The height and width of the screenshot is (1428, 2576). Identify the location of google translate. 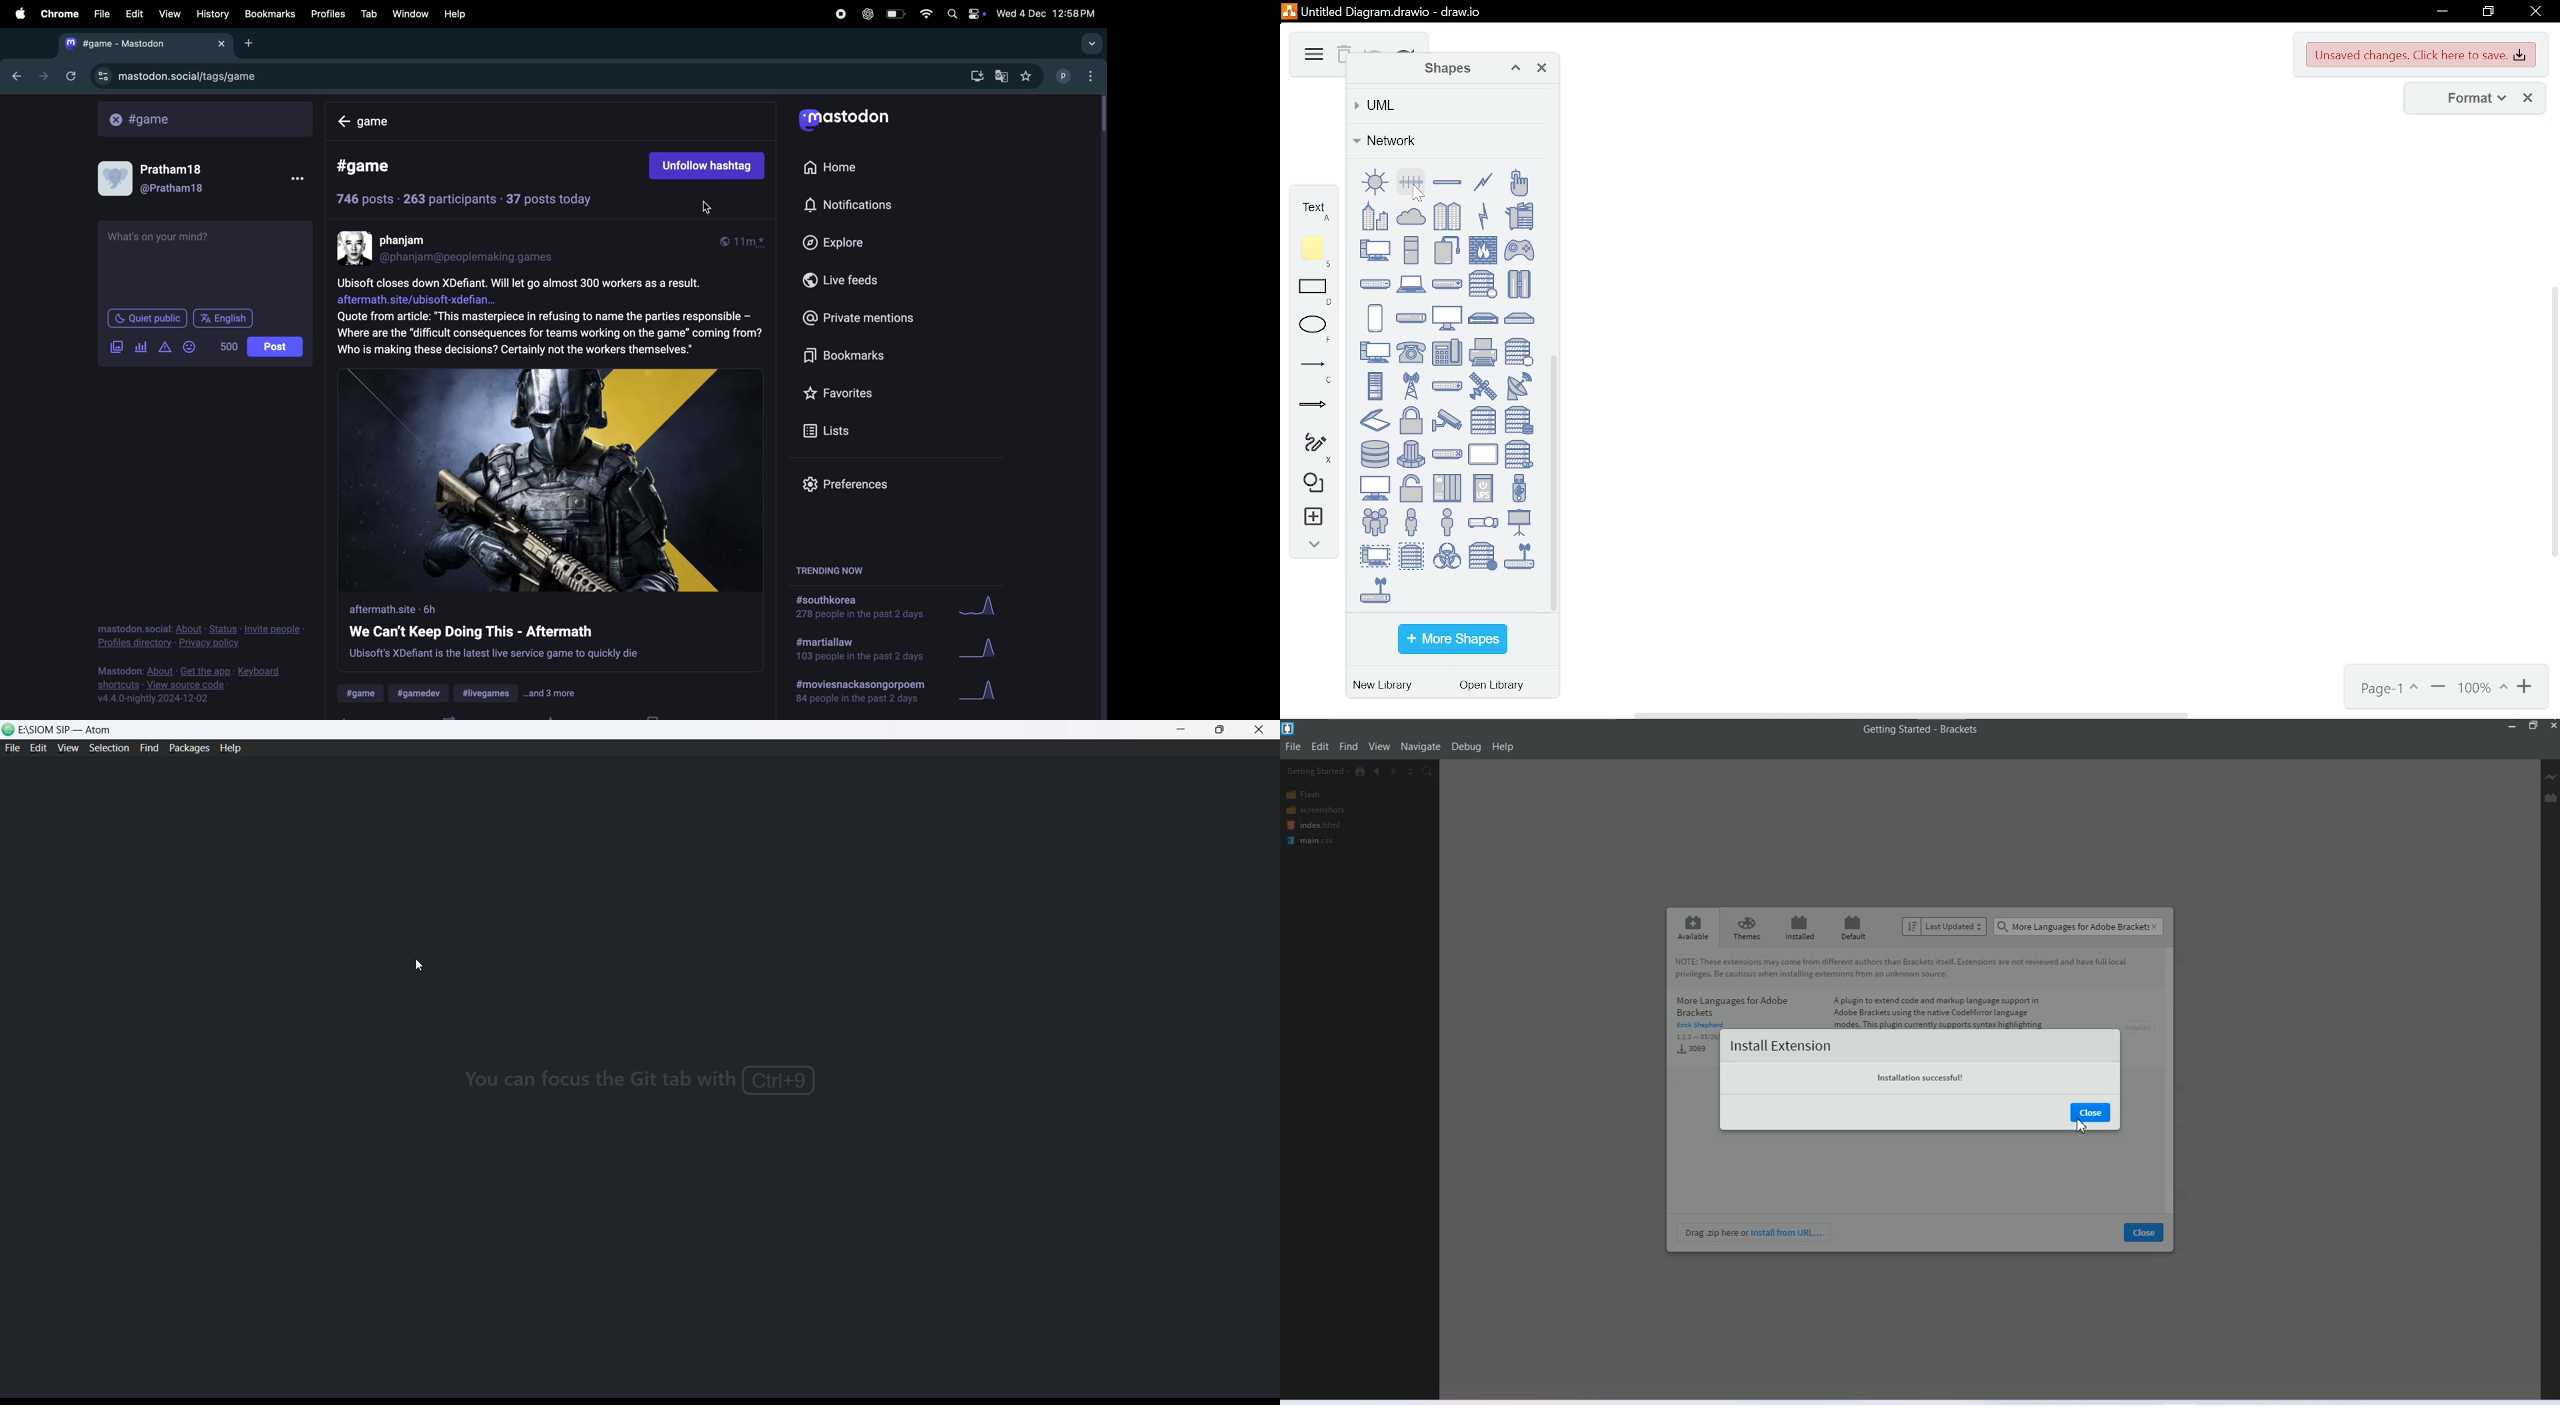
(1003, 74).